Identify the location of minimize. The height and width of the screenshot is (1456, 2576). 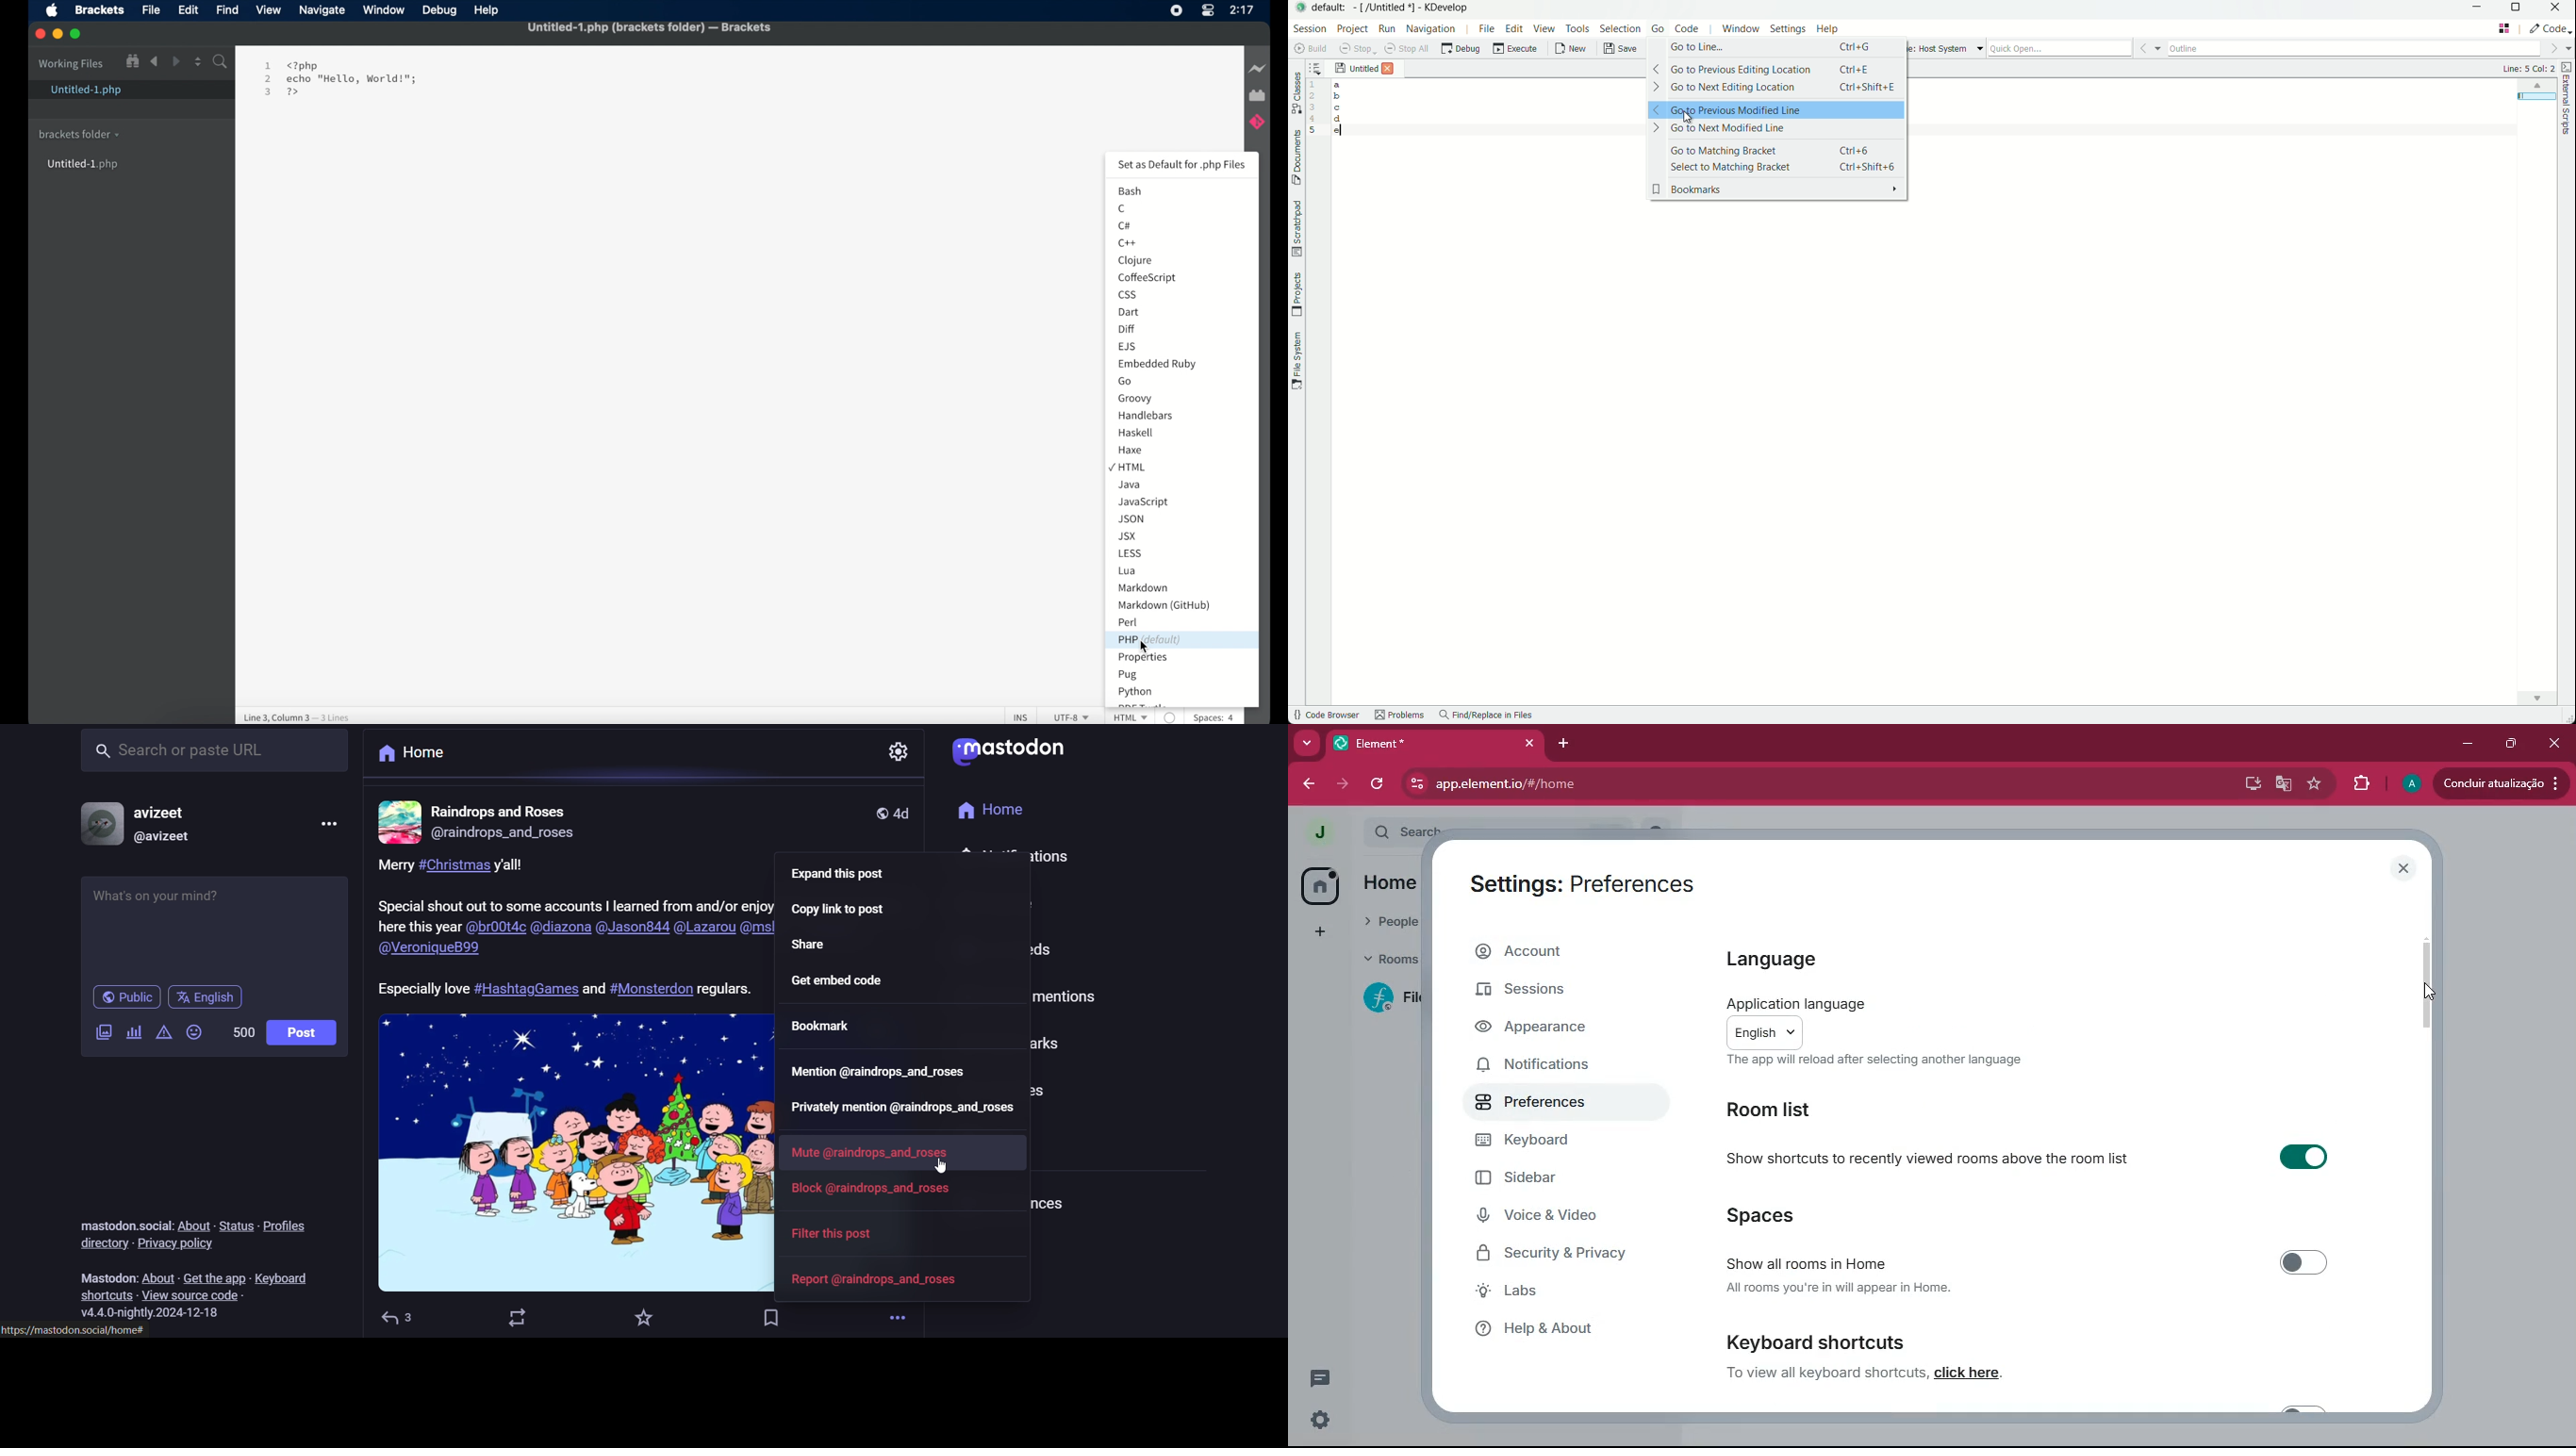
(58, 34).